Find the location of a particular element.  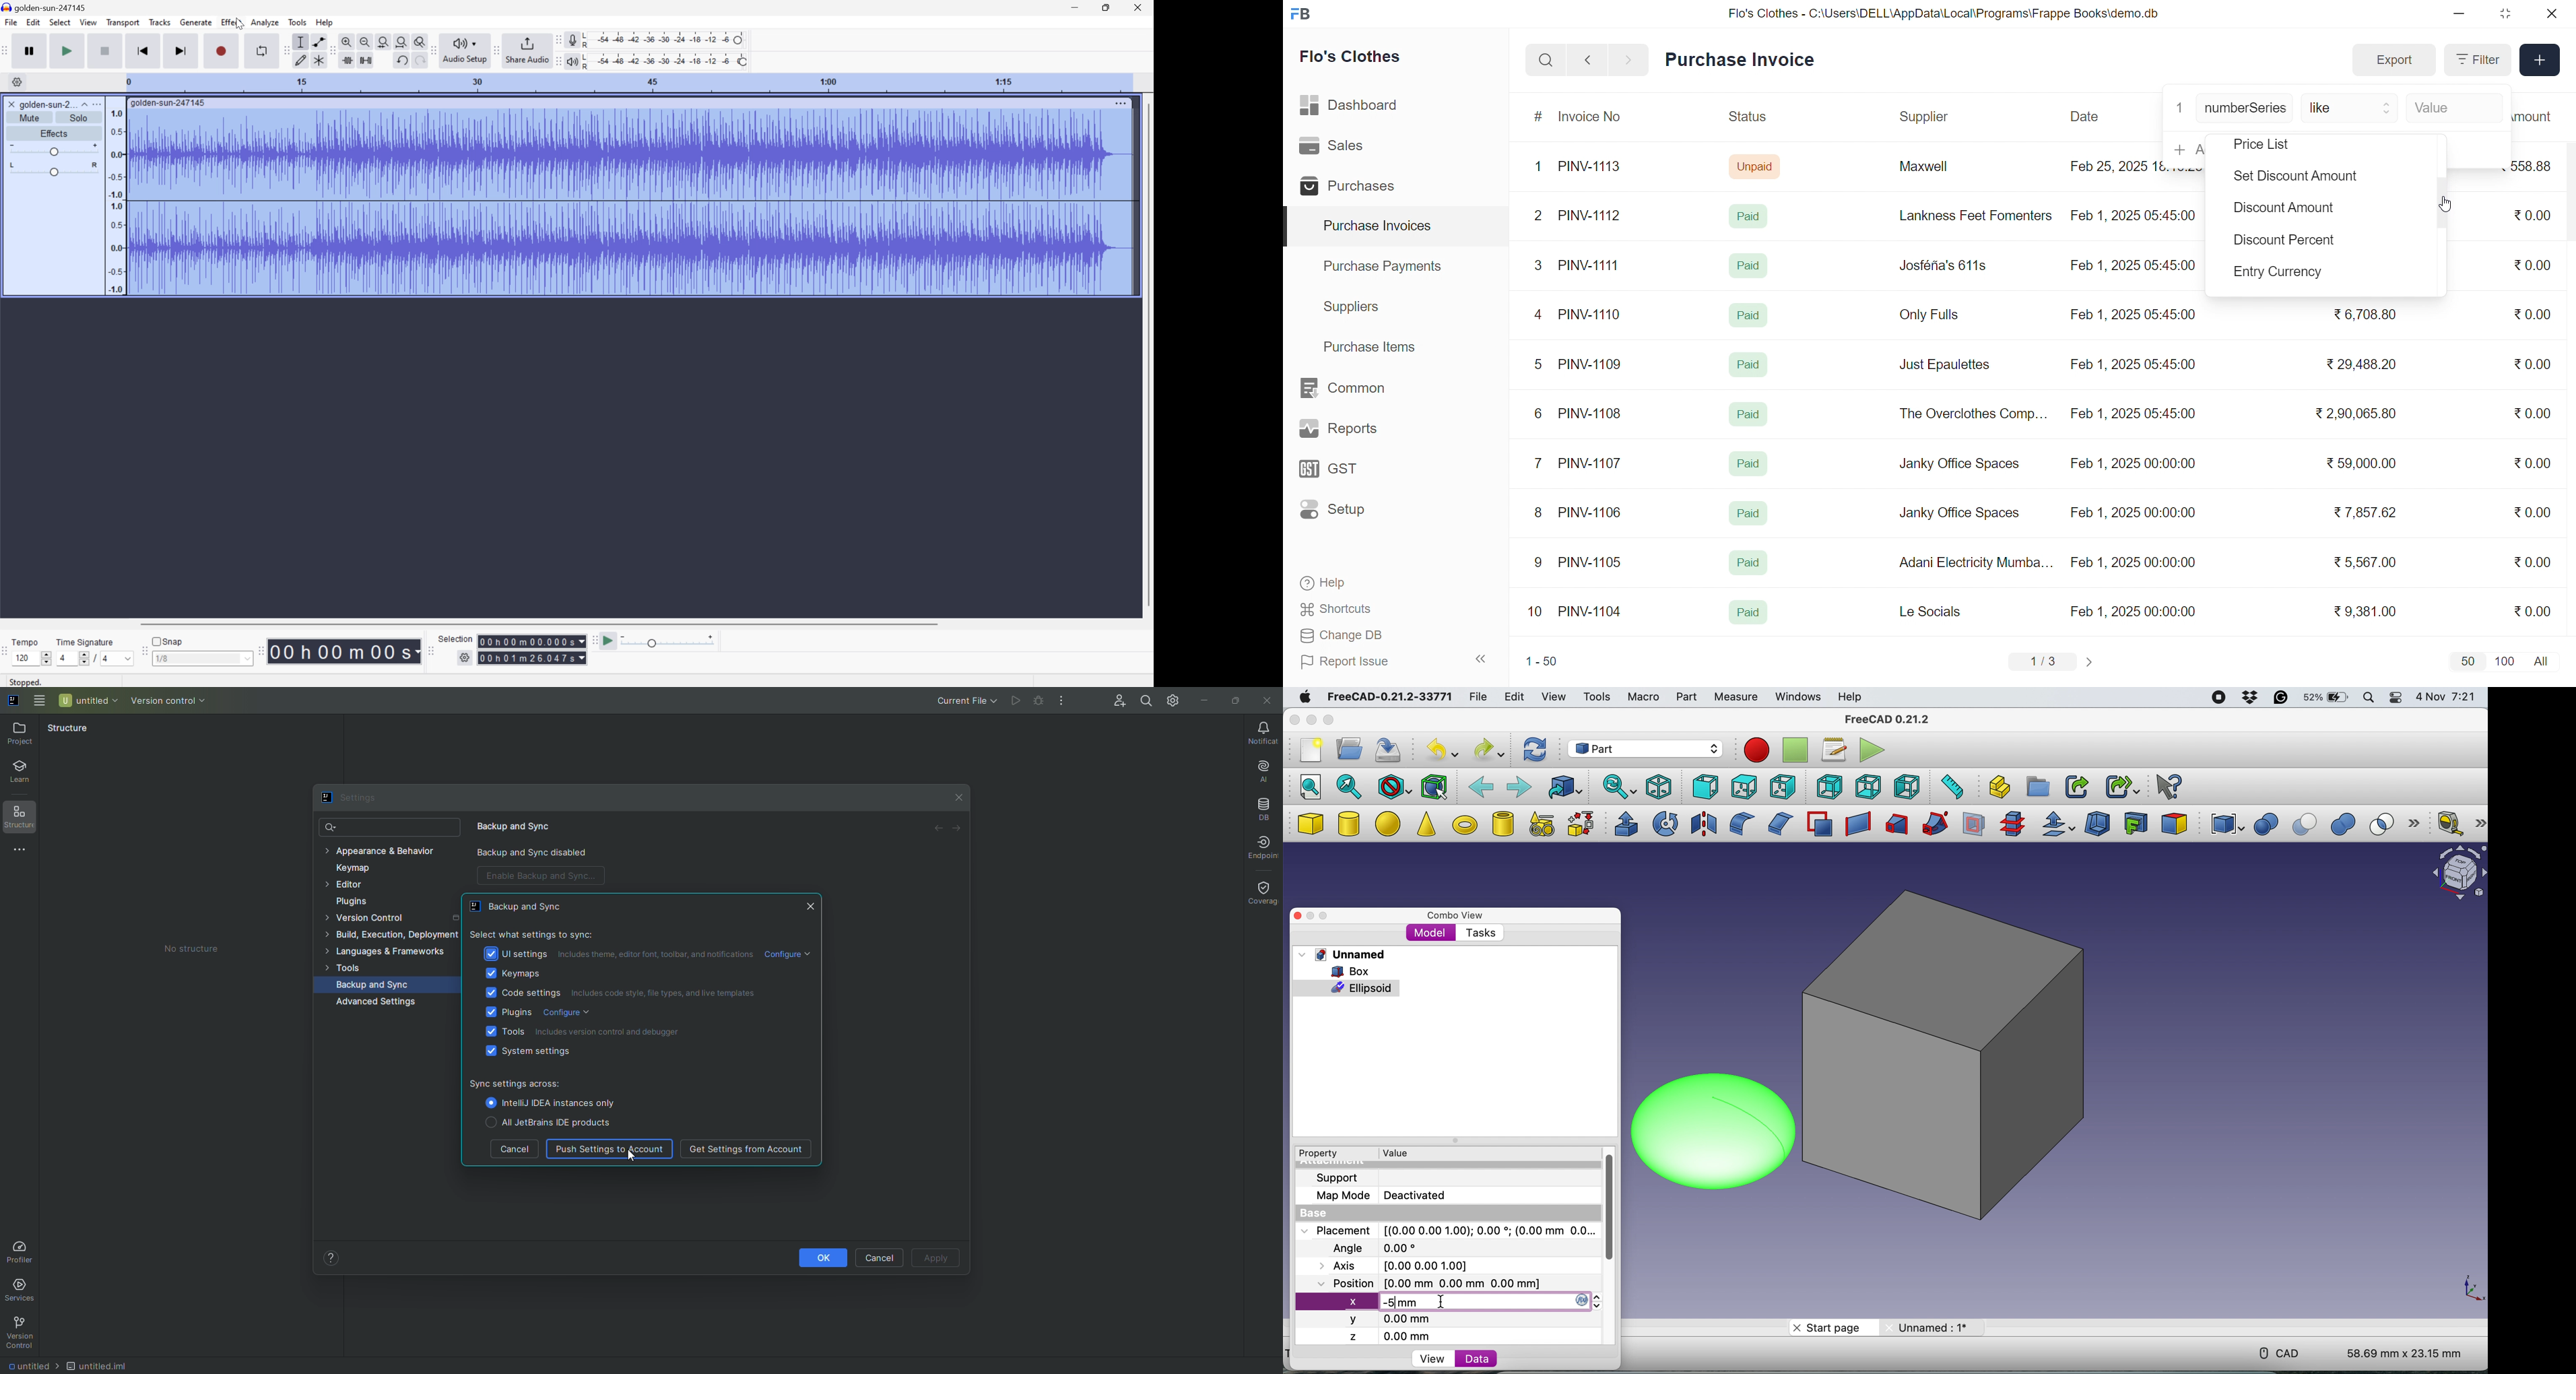

help is located at coordinates (1849, 696).